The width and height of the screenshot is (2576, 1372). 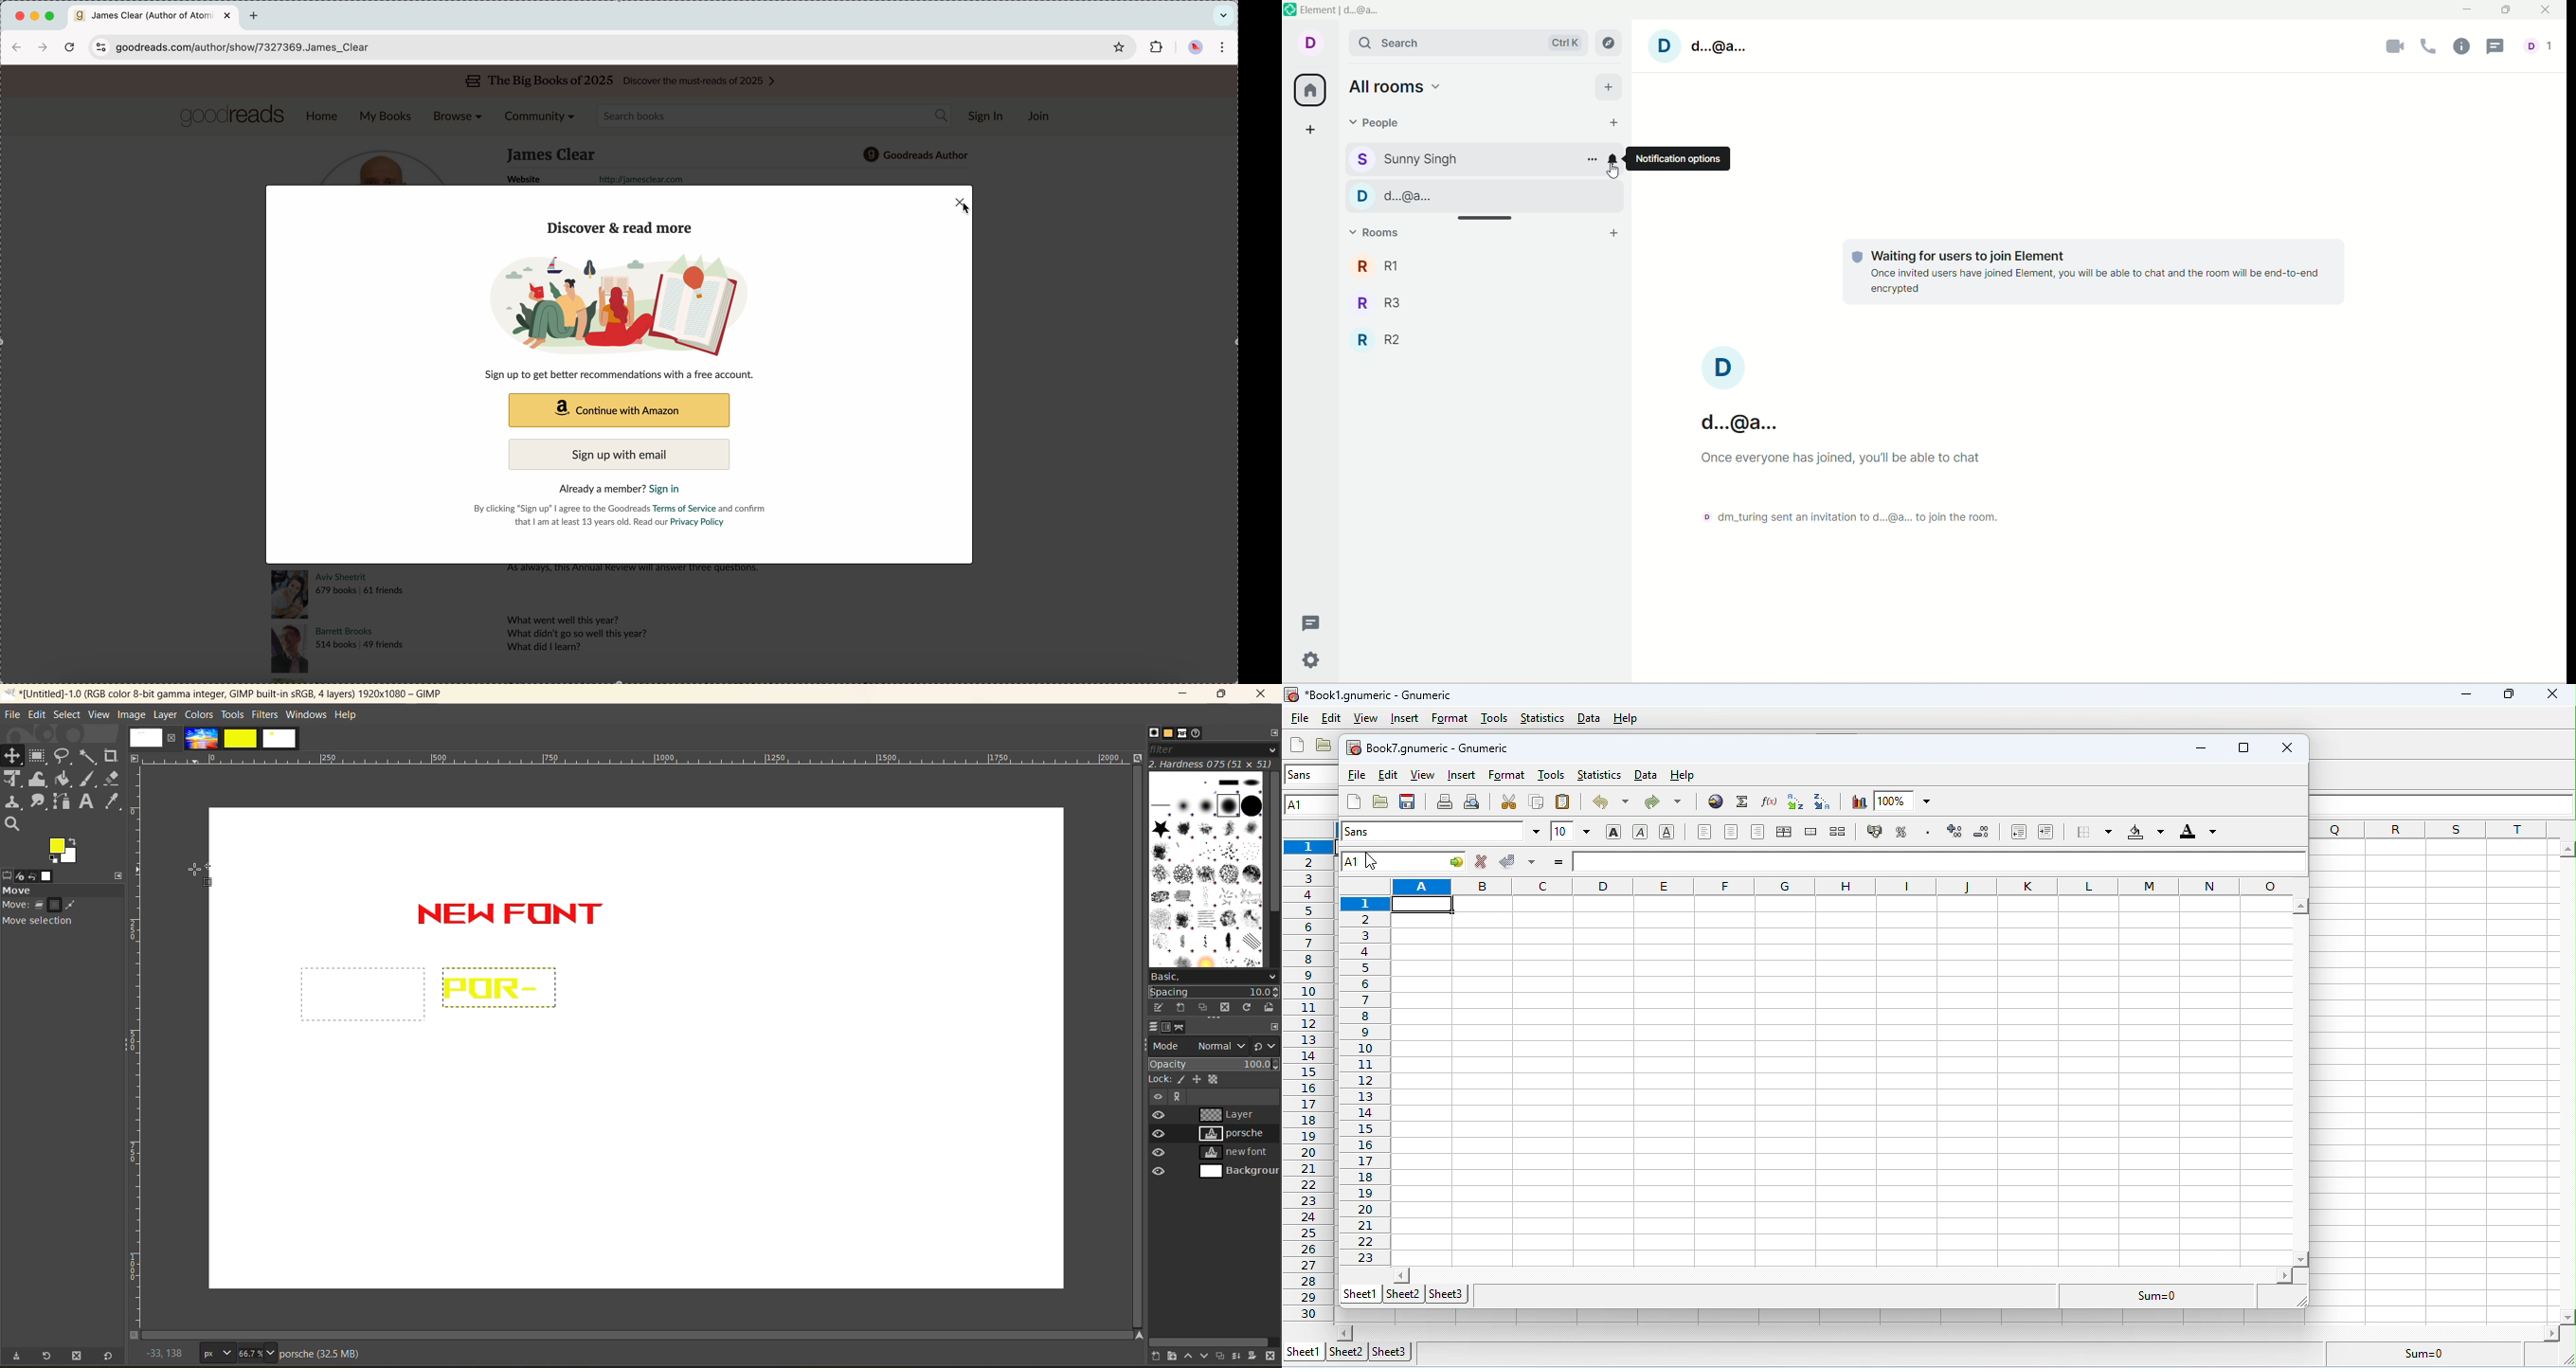 What do you see at coordinates (11, 714) in the screenshot?
I see `file` at bounding box center [11, 714].